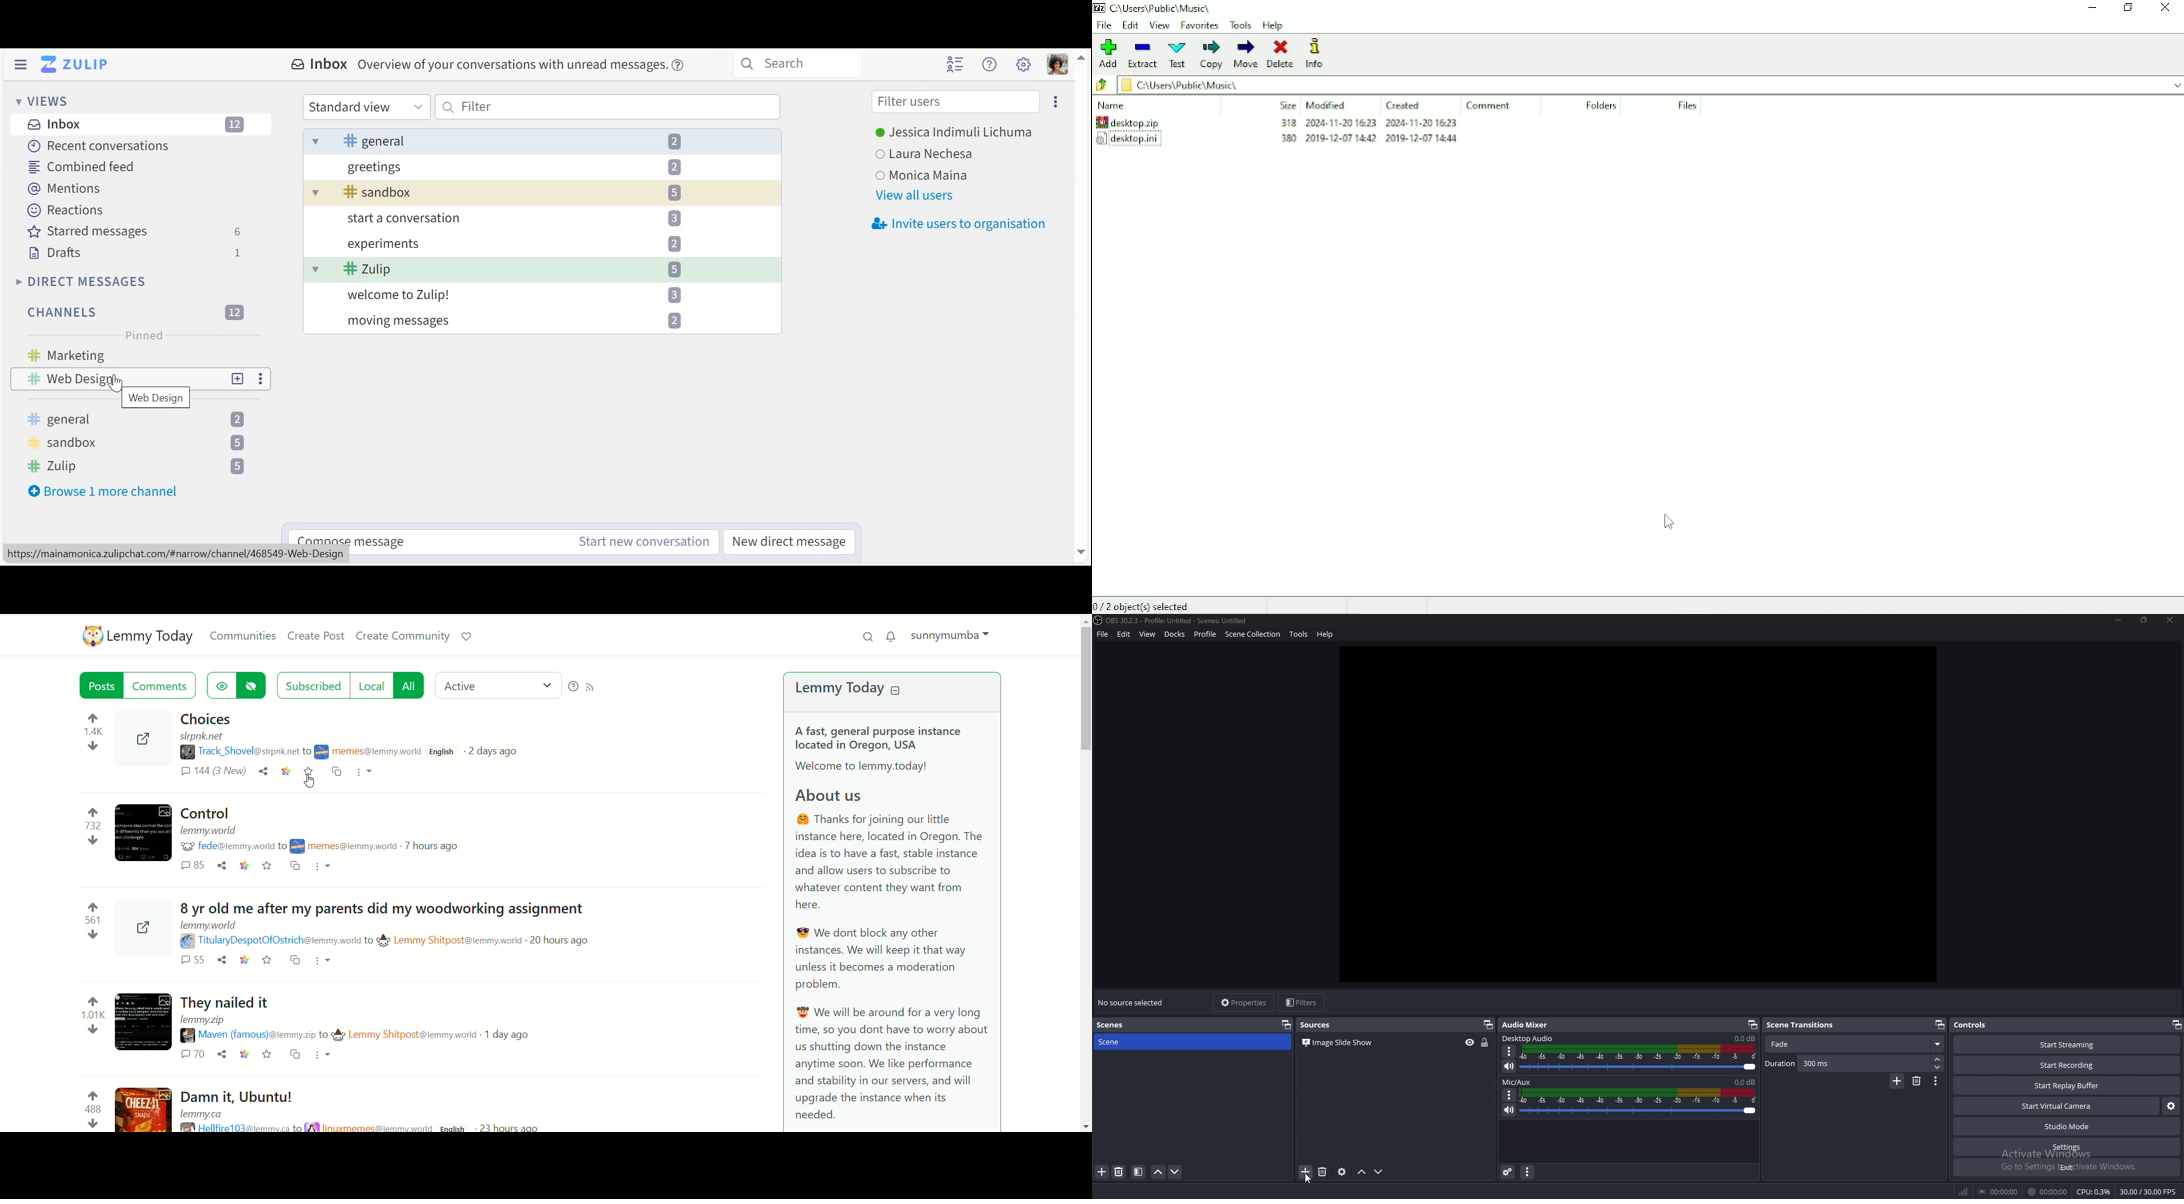 Image resolution: width=2184 pixels, height=1204 pixels. Describe the element at coordinates (1940, 1025) in the screenshot. I see `pop out` at that location.